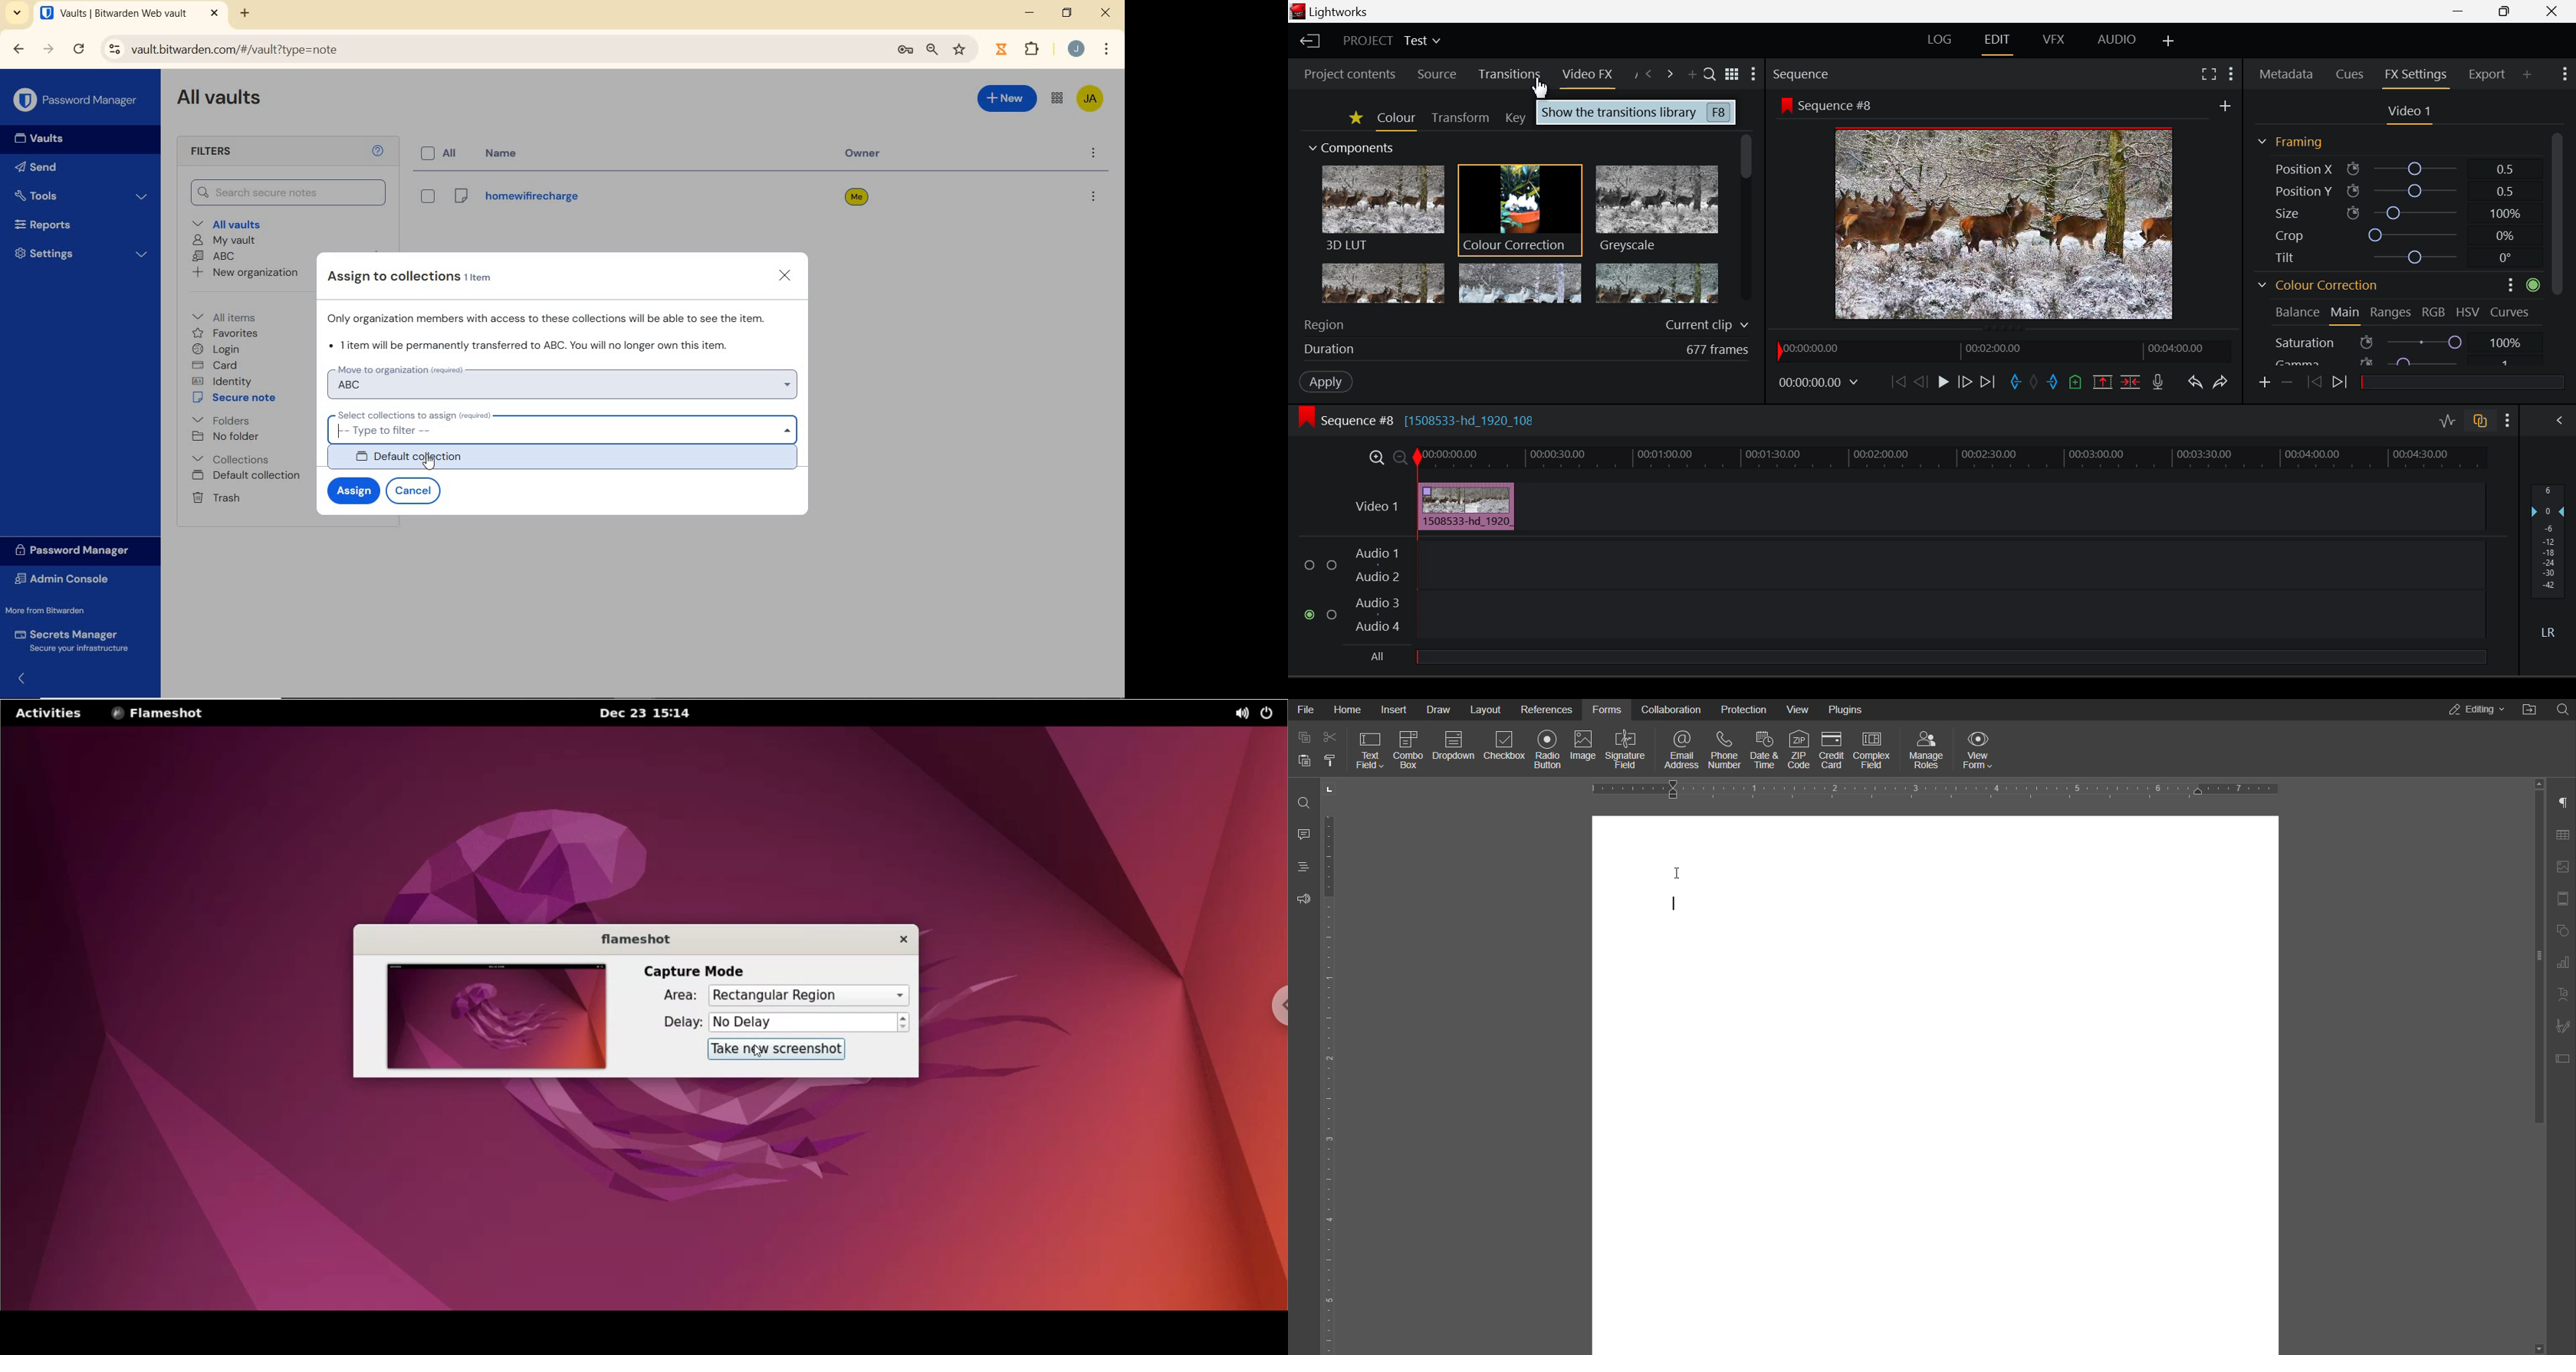 This screenshot has width=2576, height=1372. I want to click on Audio Input Field, so click(1949, 563).